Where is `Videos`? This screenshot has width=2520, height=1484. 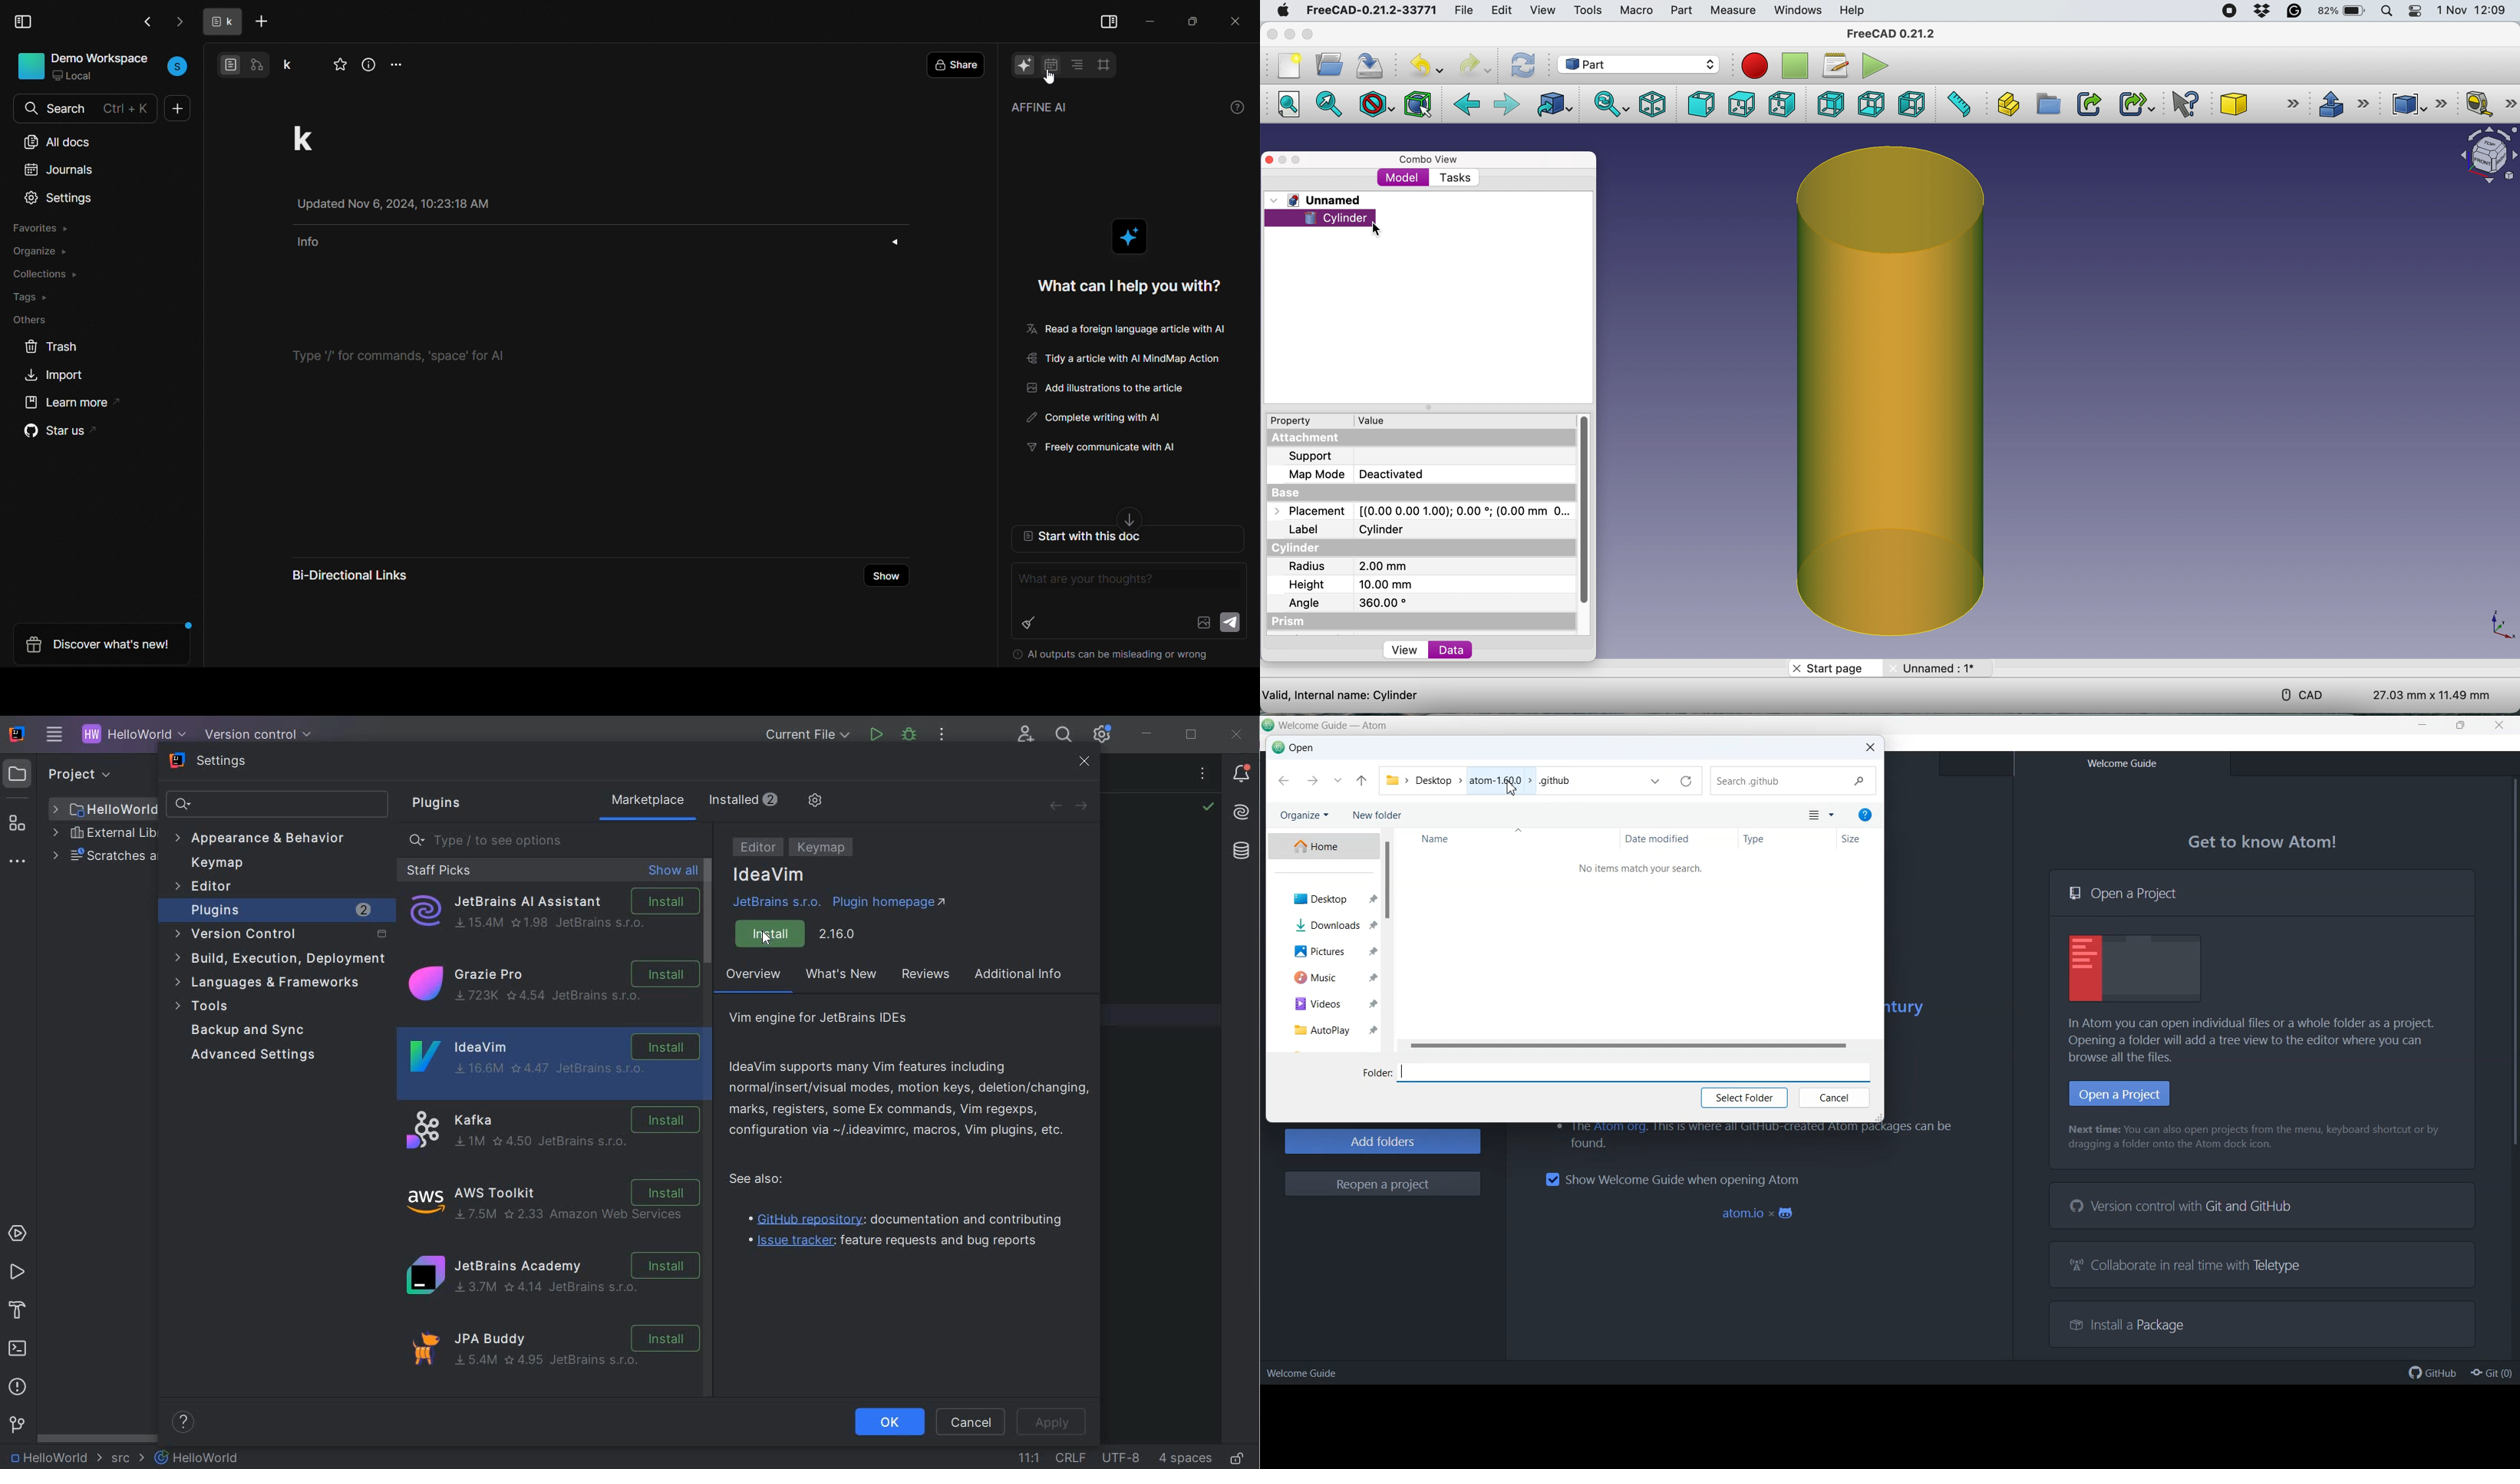 Videos is located at coordinates (1323, 1002).